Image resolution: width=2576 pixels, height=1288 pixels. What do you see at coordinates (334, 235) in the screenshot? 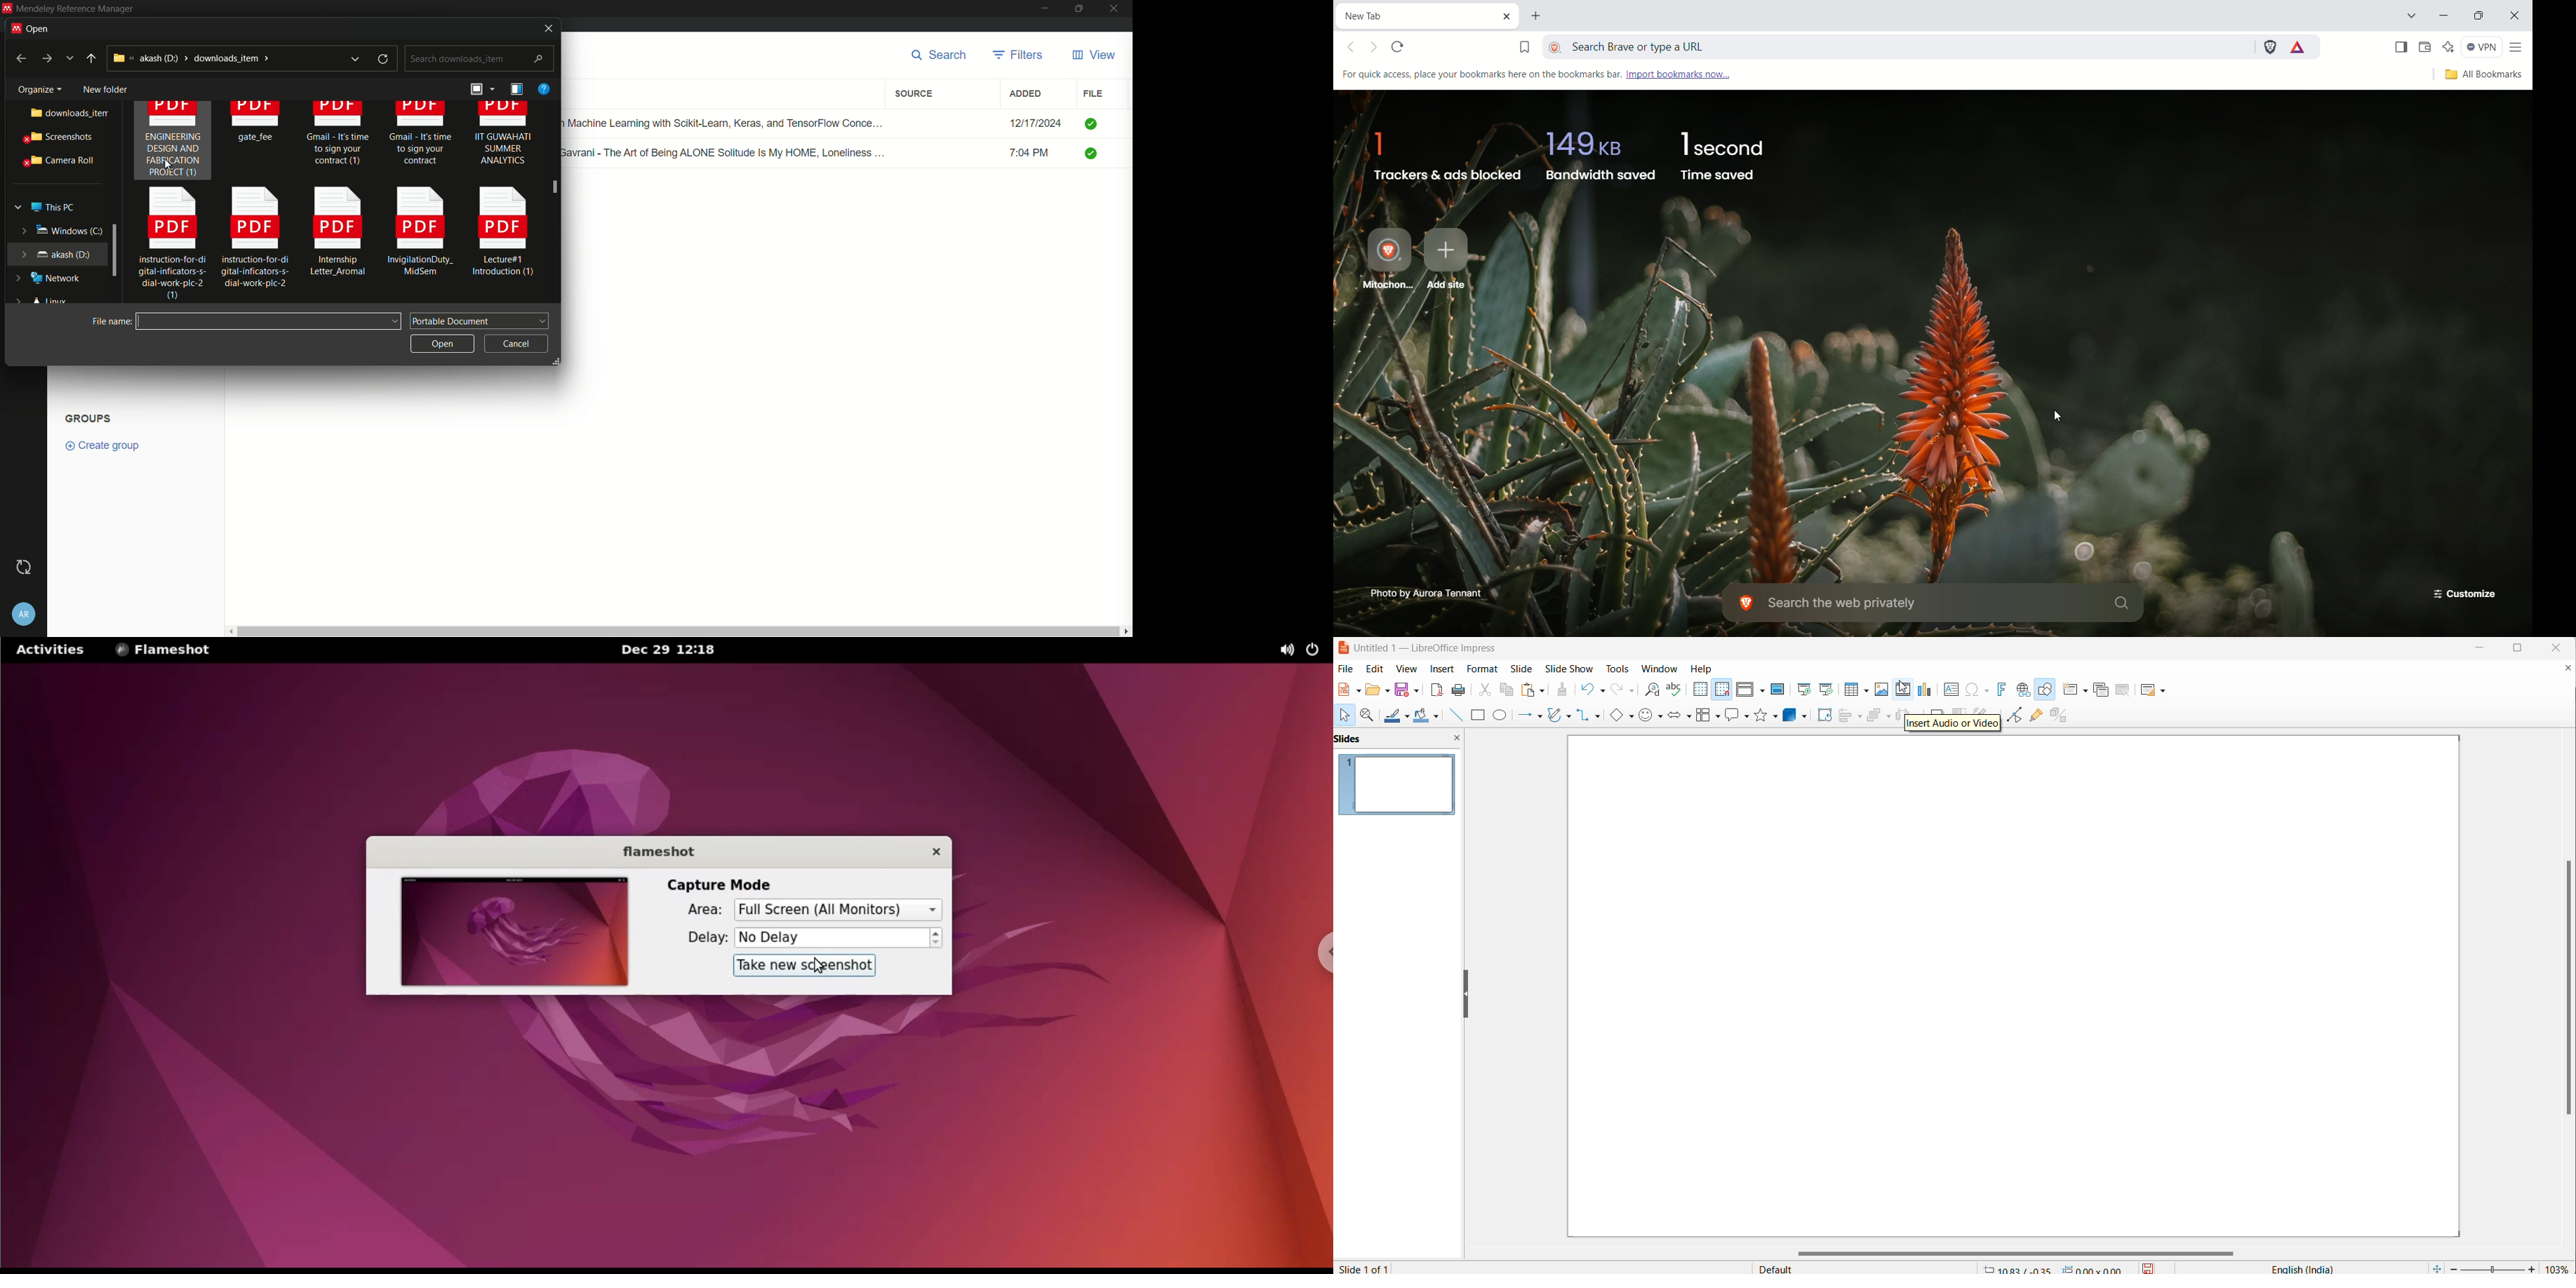
I see `Internship
Letter Aromal` at bounding box center [334, 235].